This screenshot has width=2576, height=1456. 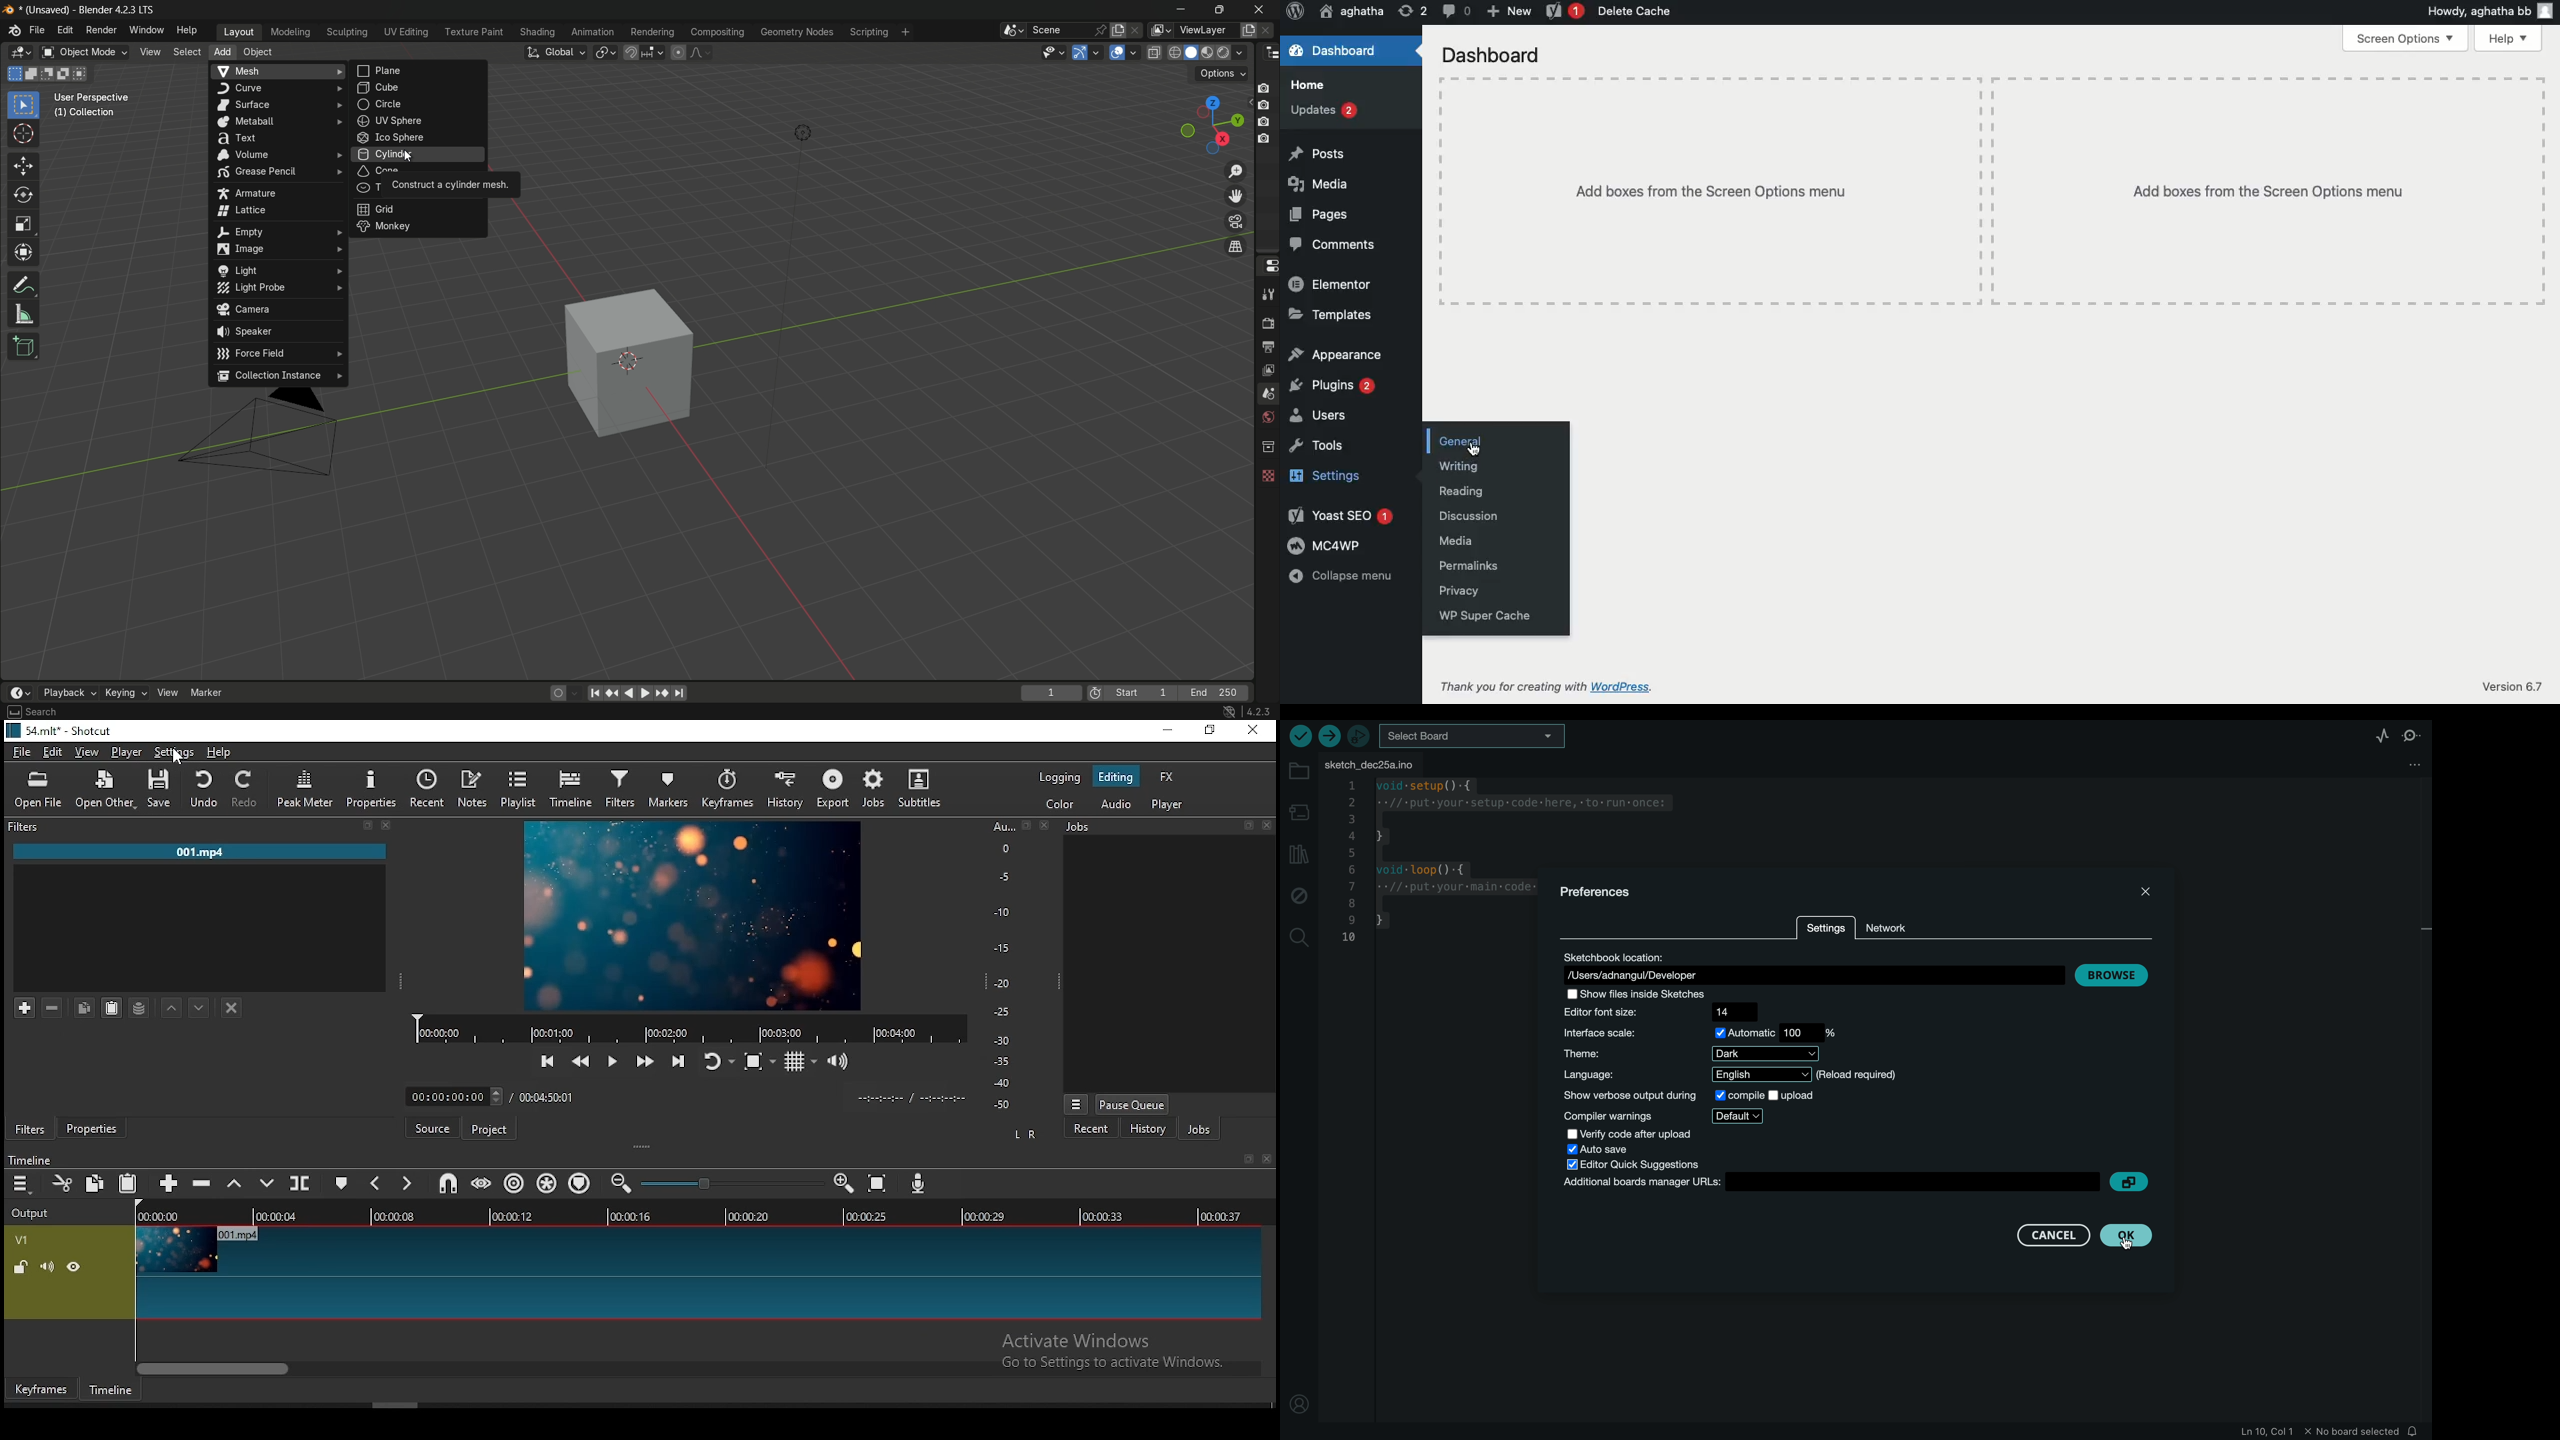 I want to click on recent, so click(x=1091, y=1129).